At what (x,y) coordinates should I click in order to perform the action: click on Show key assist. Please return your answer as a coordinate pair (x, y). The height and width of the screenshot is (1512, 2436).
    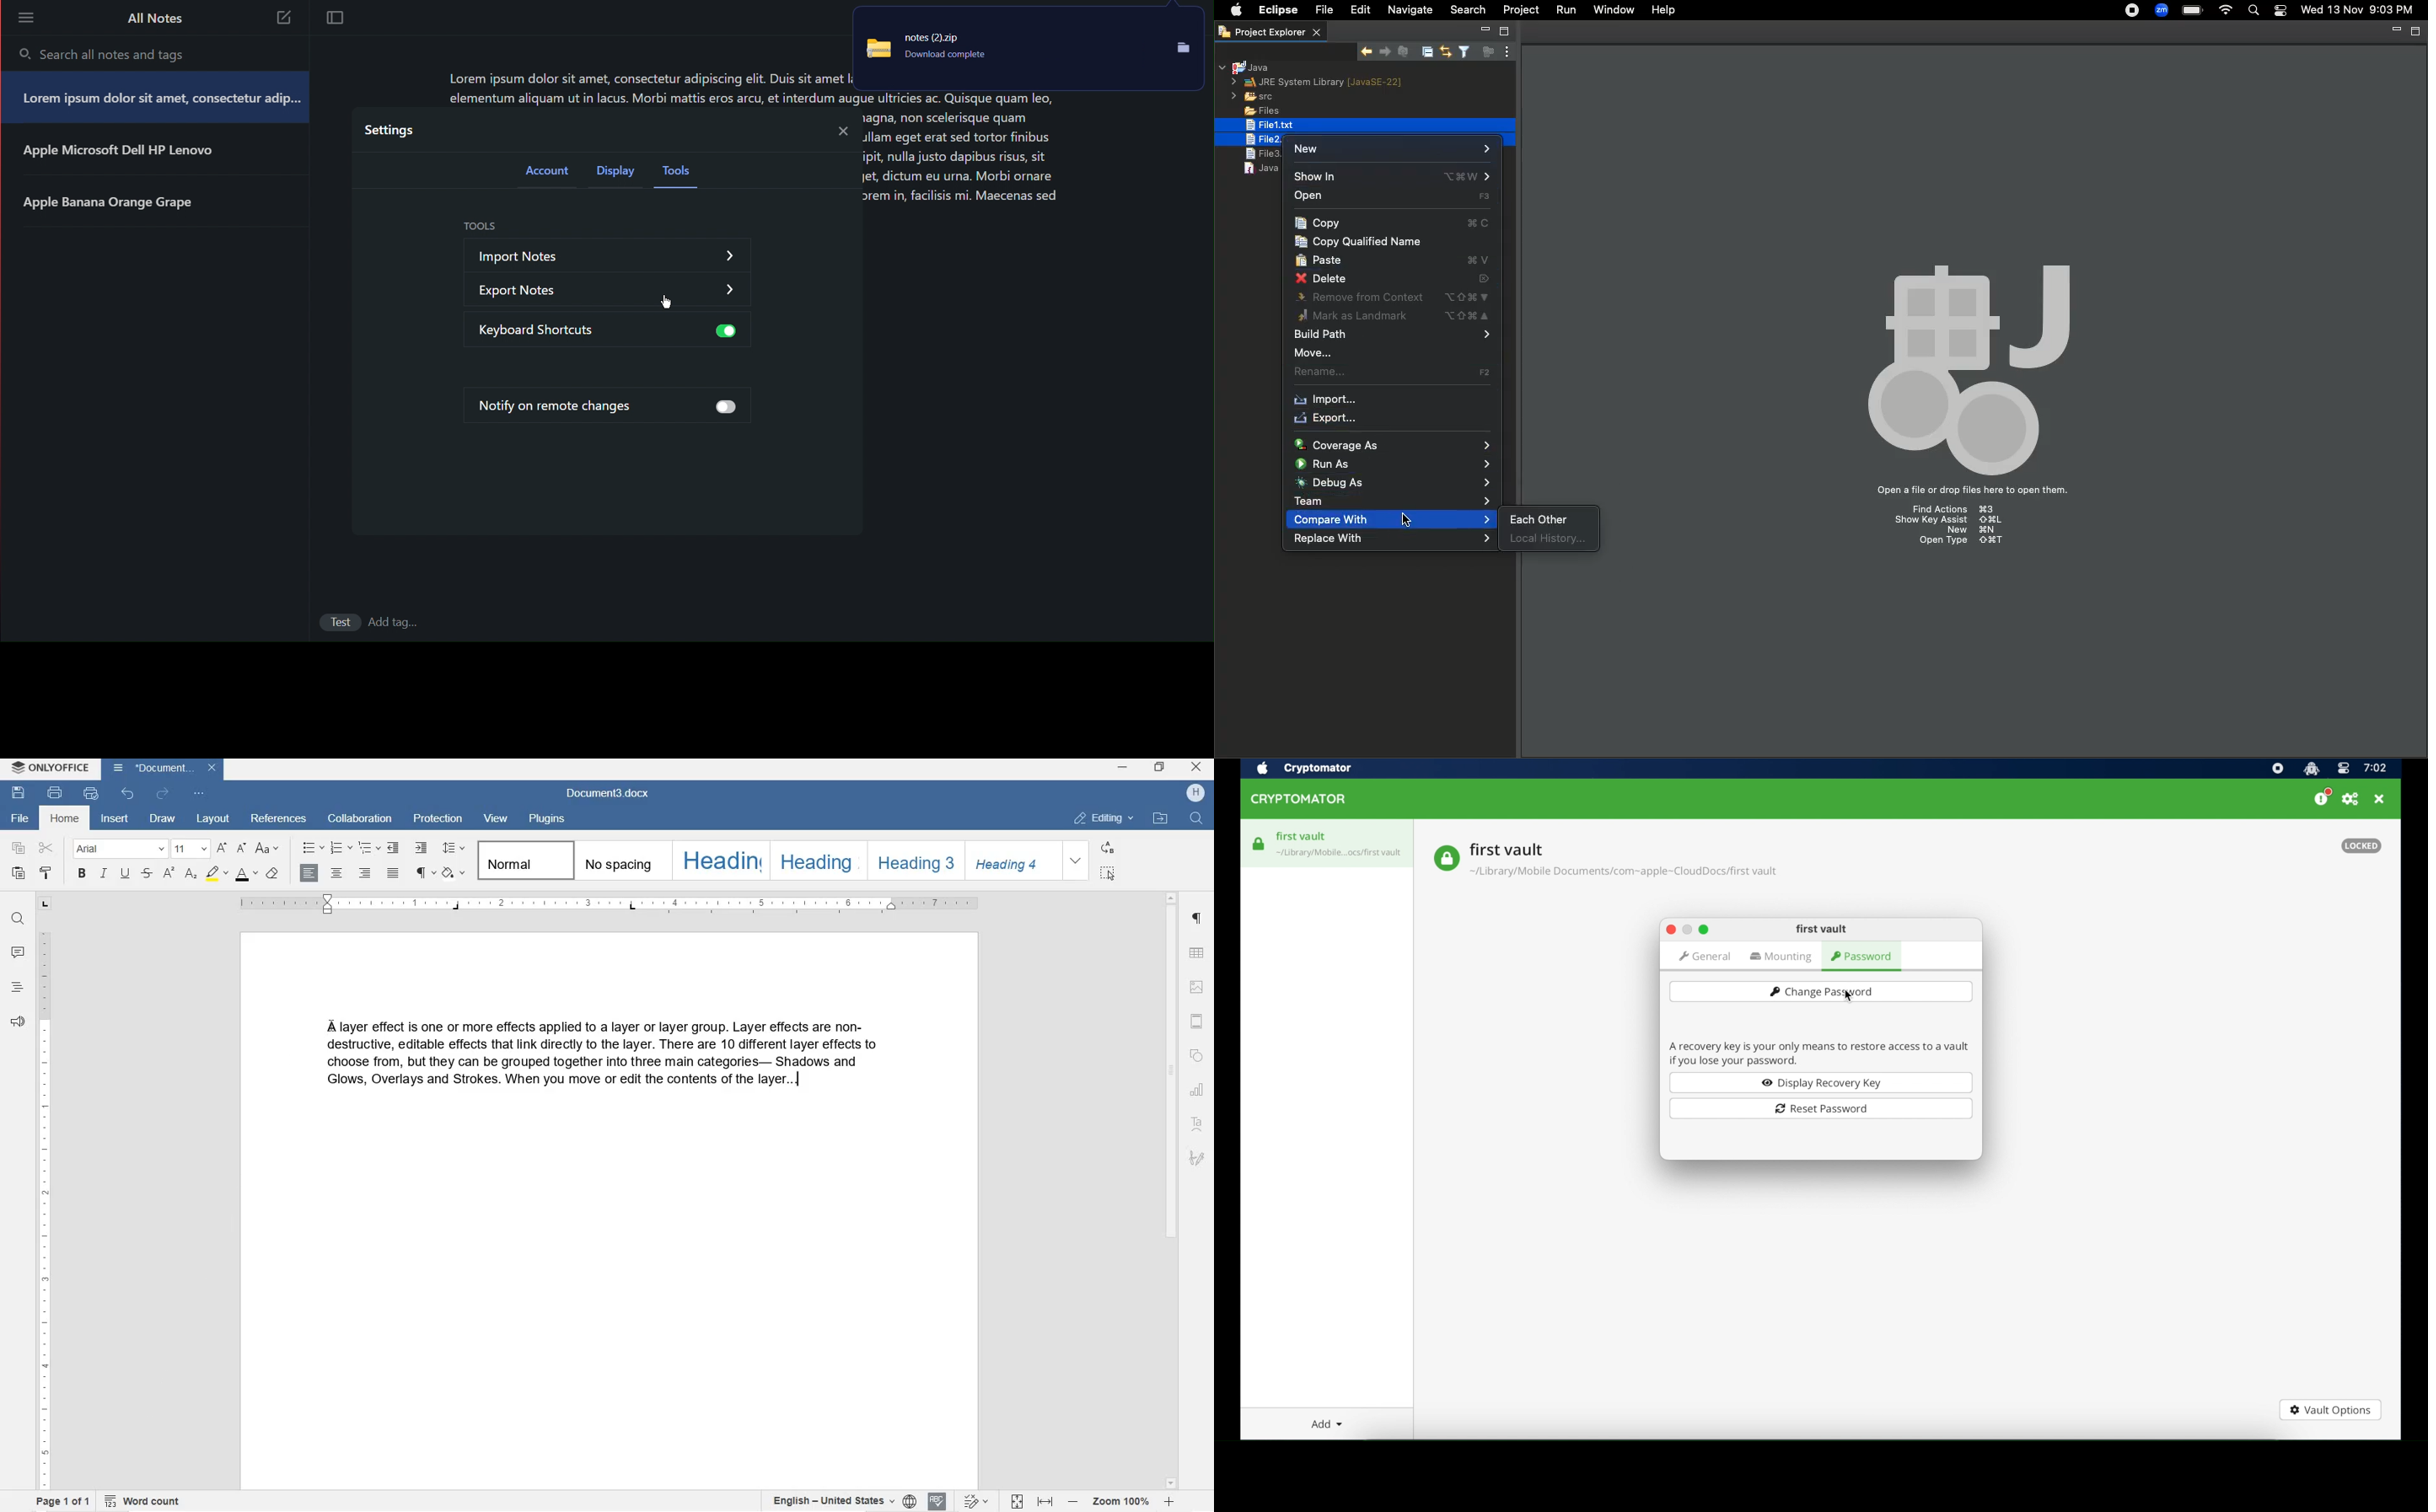
    Looking at the image, I should click on (1948, 521).